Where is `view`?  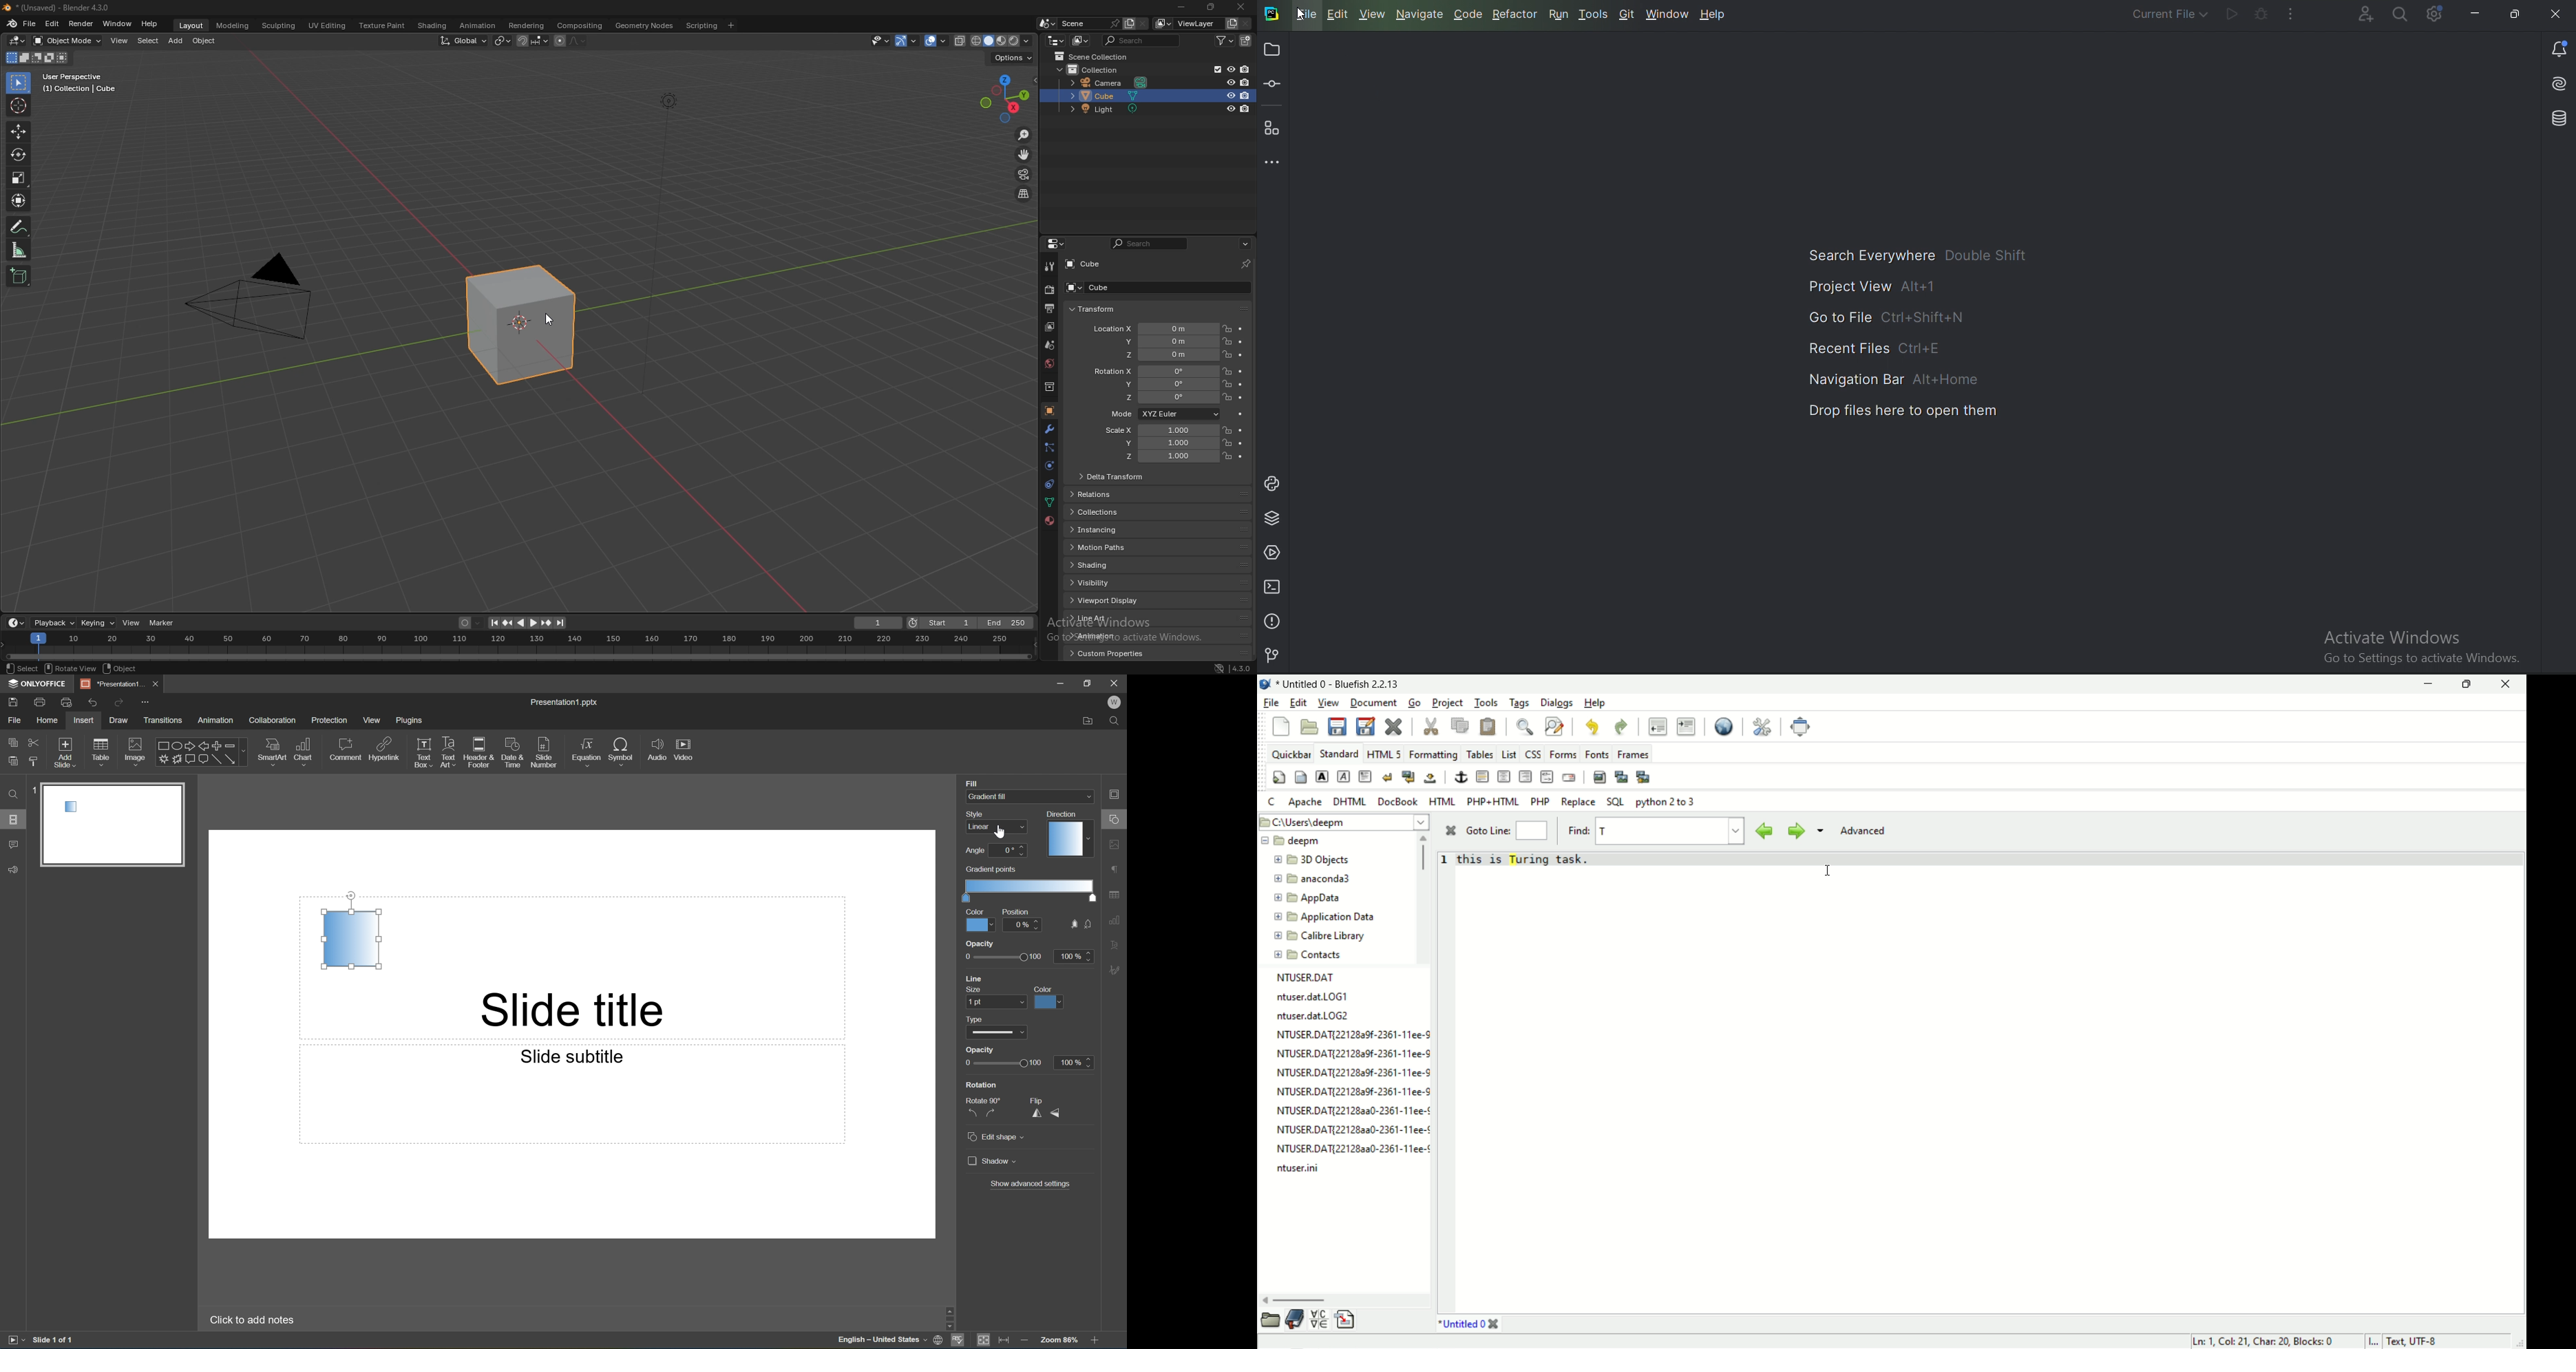 view is located at coordinates (120, 41).